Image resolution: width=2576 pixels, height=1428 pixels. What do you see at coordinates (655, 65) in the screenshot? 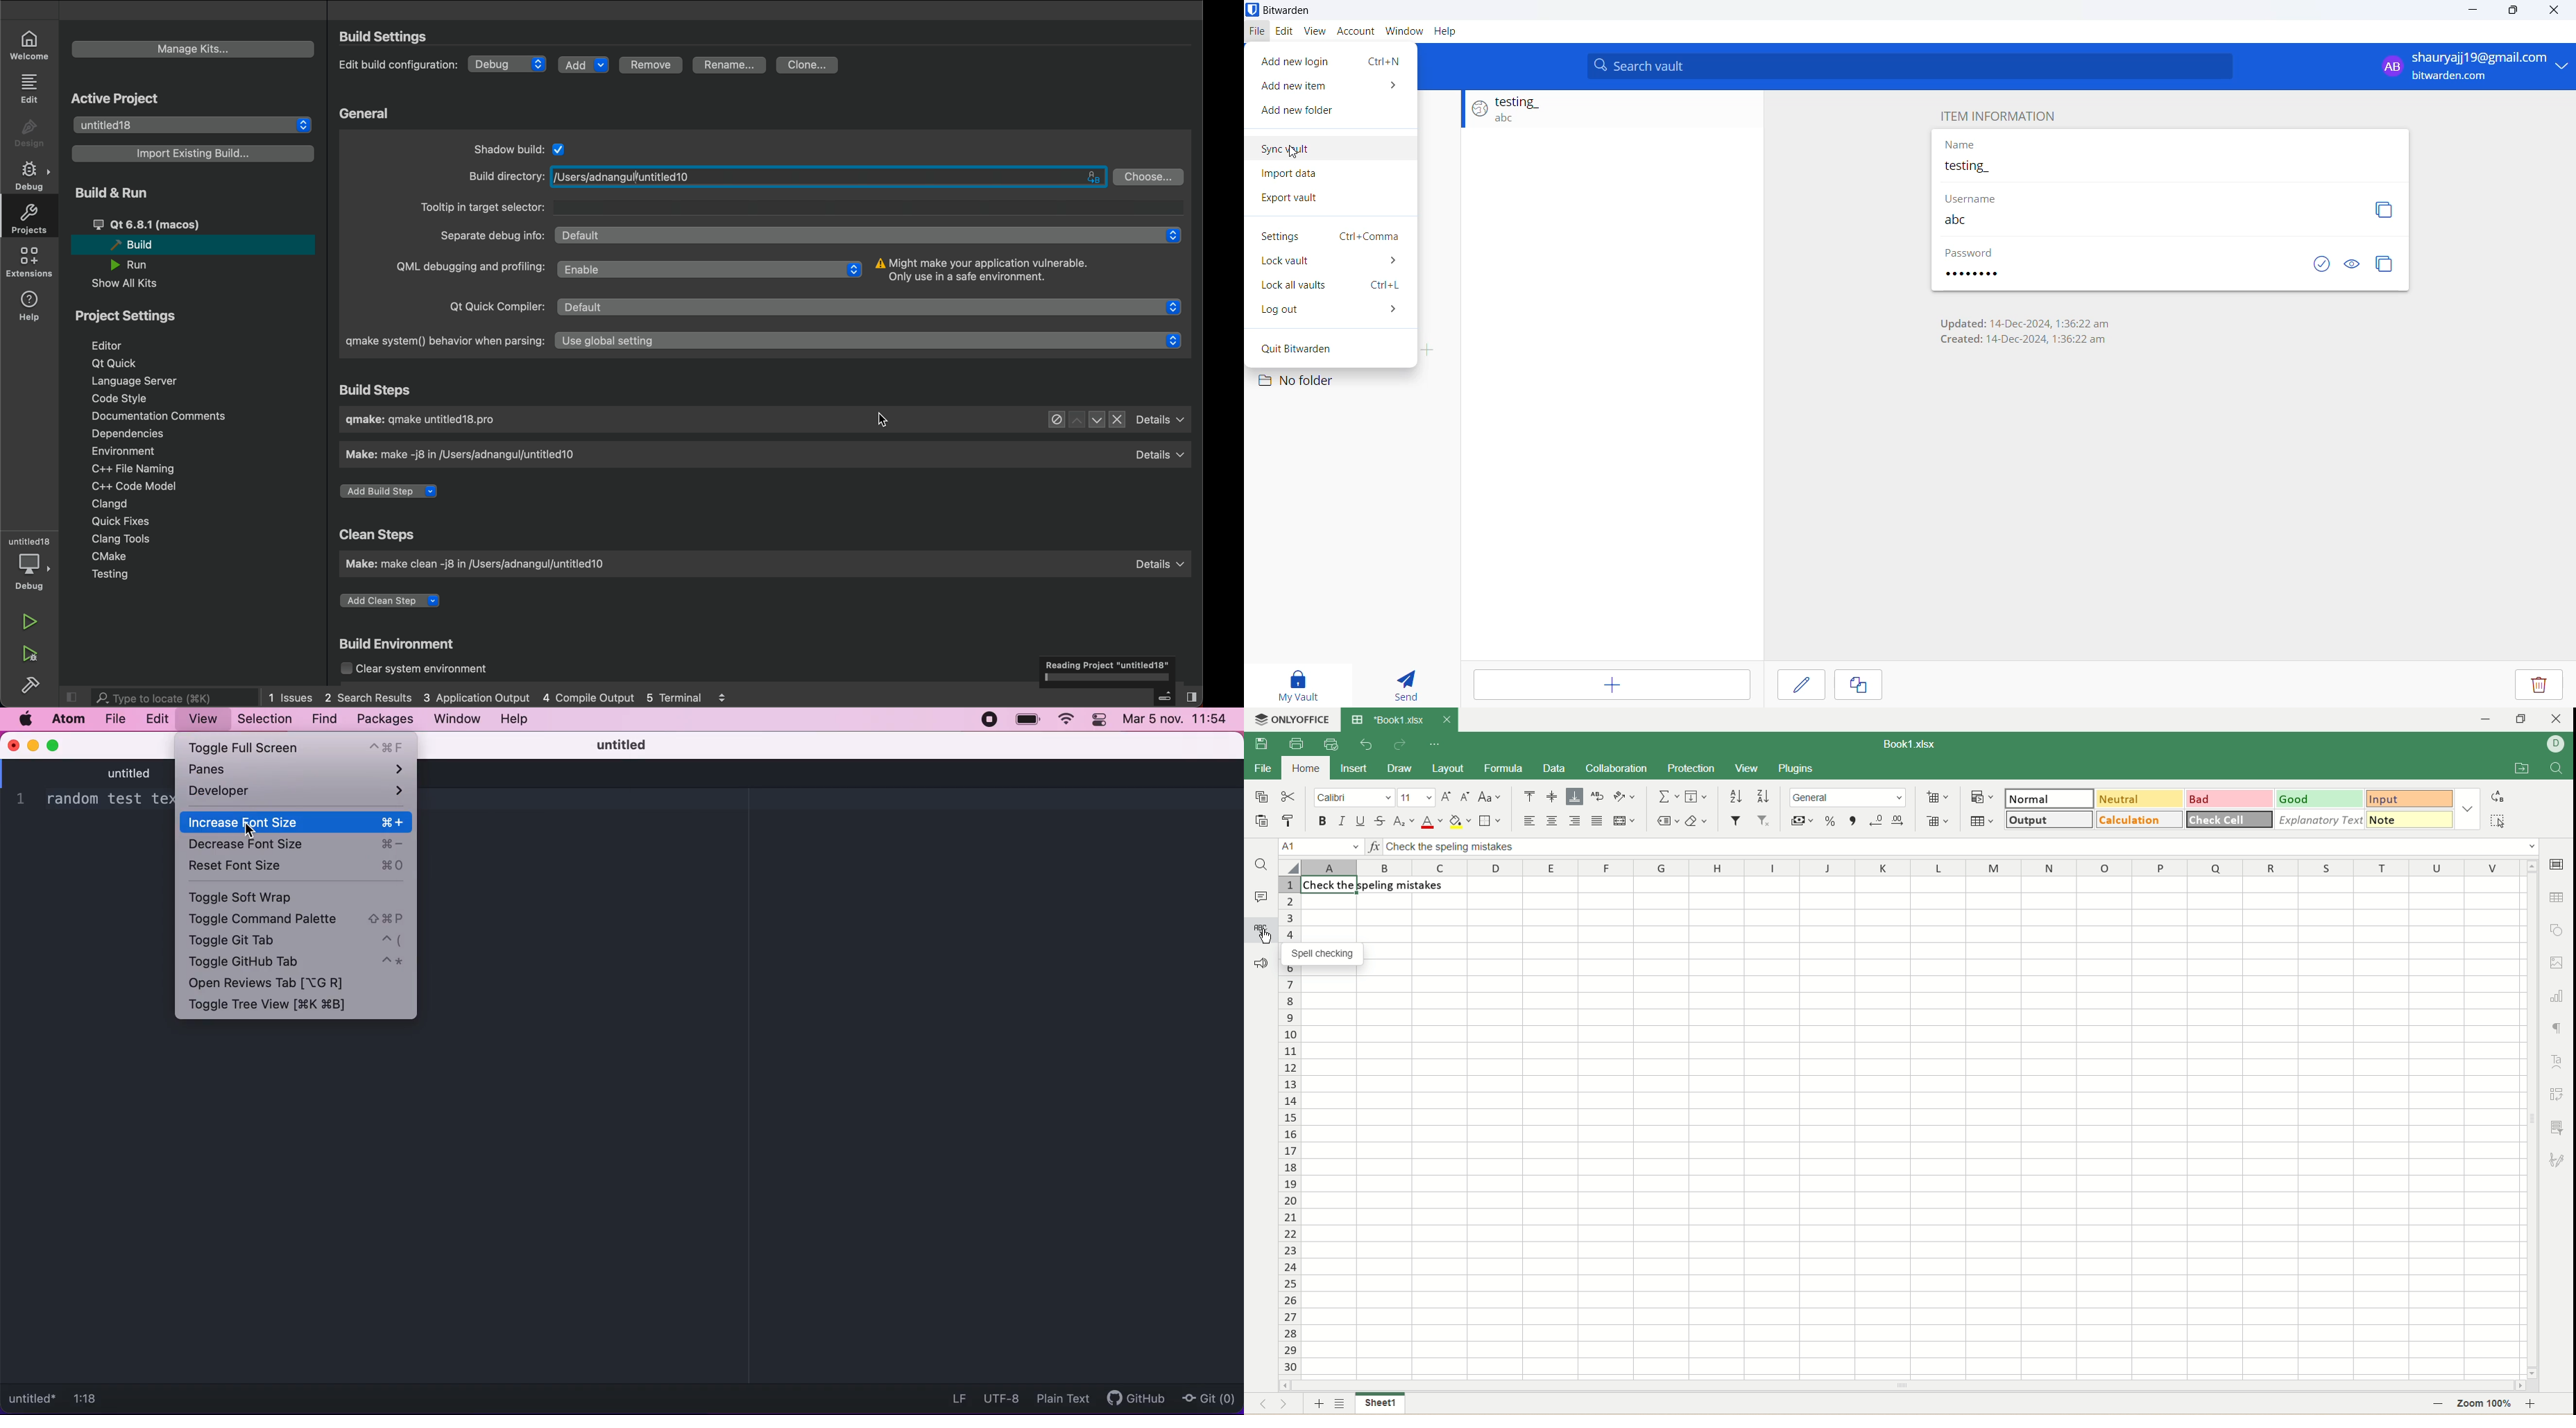
I see `Remove` at bounding box center [655, 65].